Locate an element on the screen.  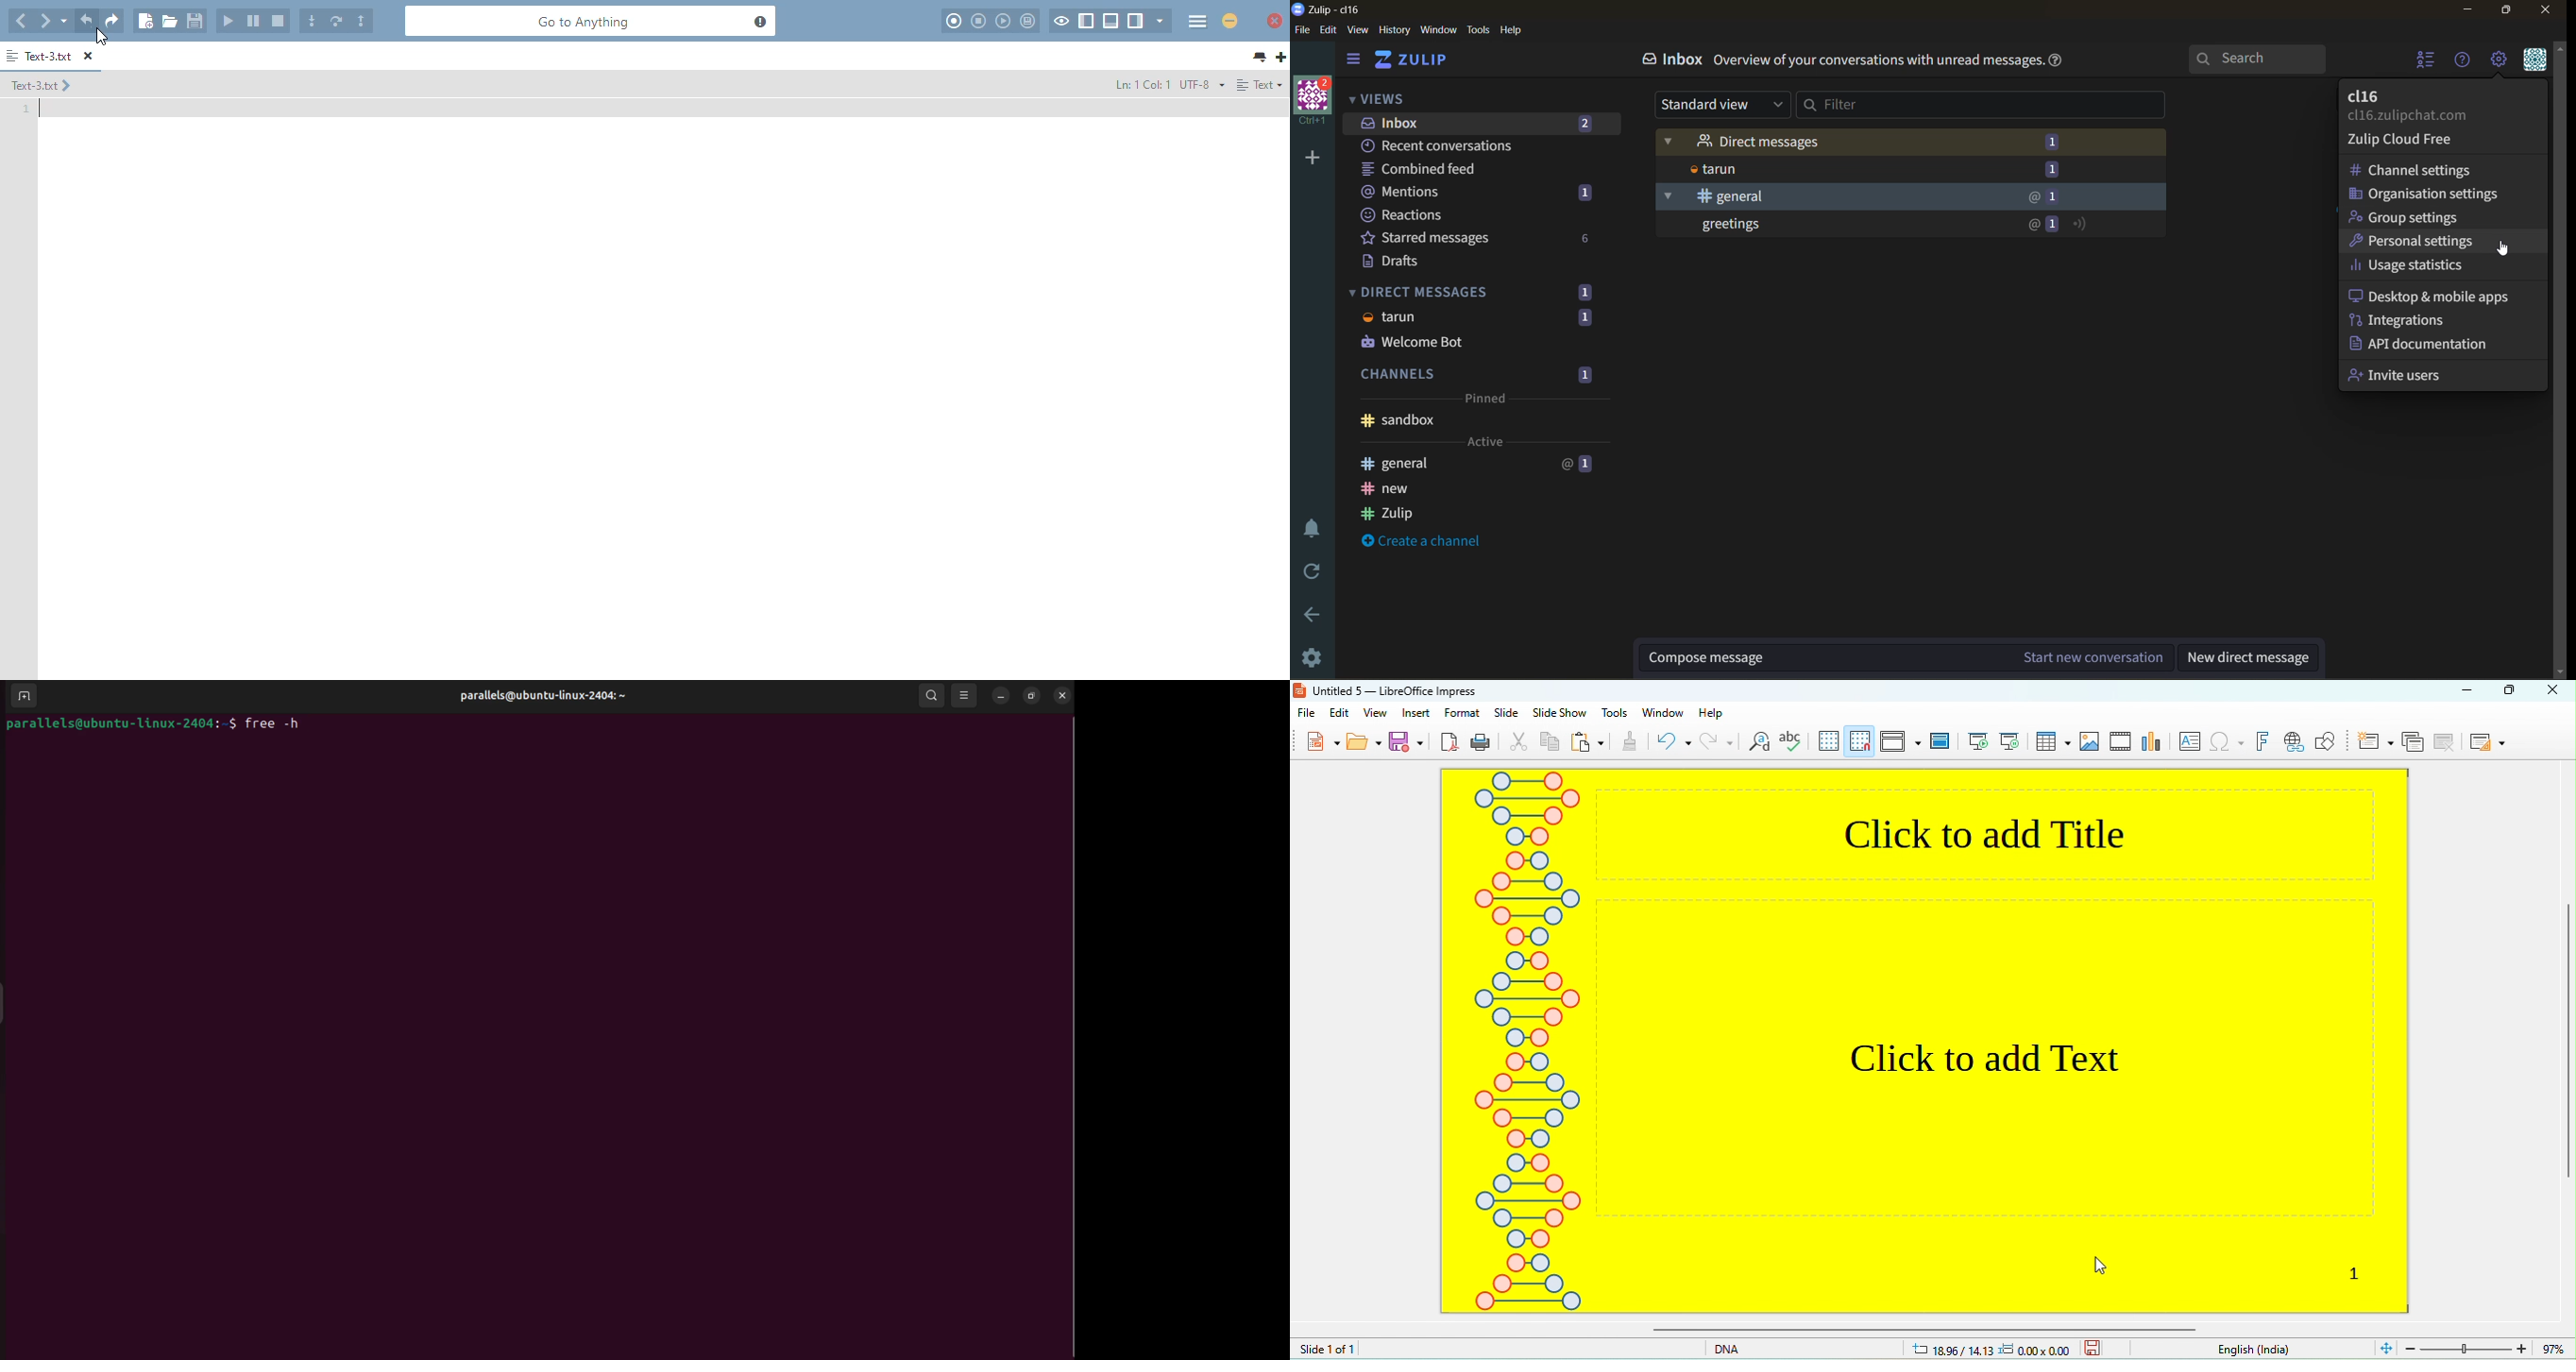
cursor is located at coordinates (2506, 249).